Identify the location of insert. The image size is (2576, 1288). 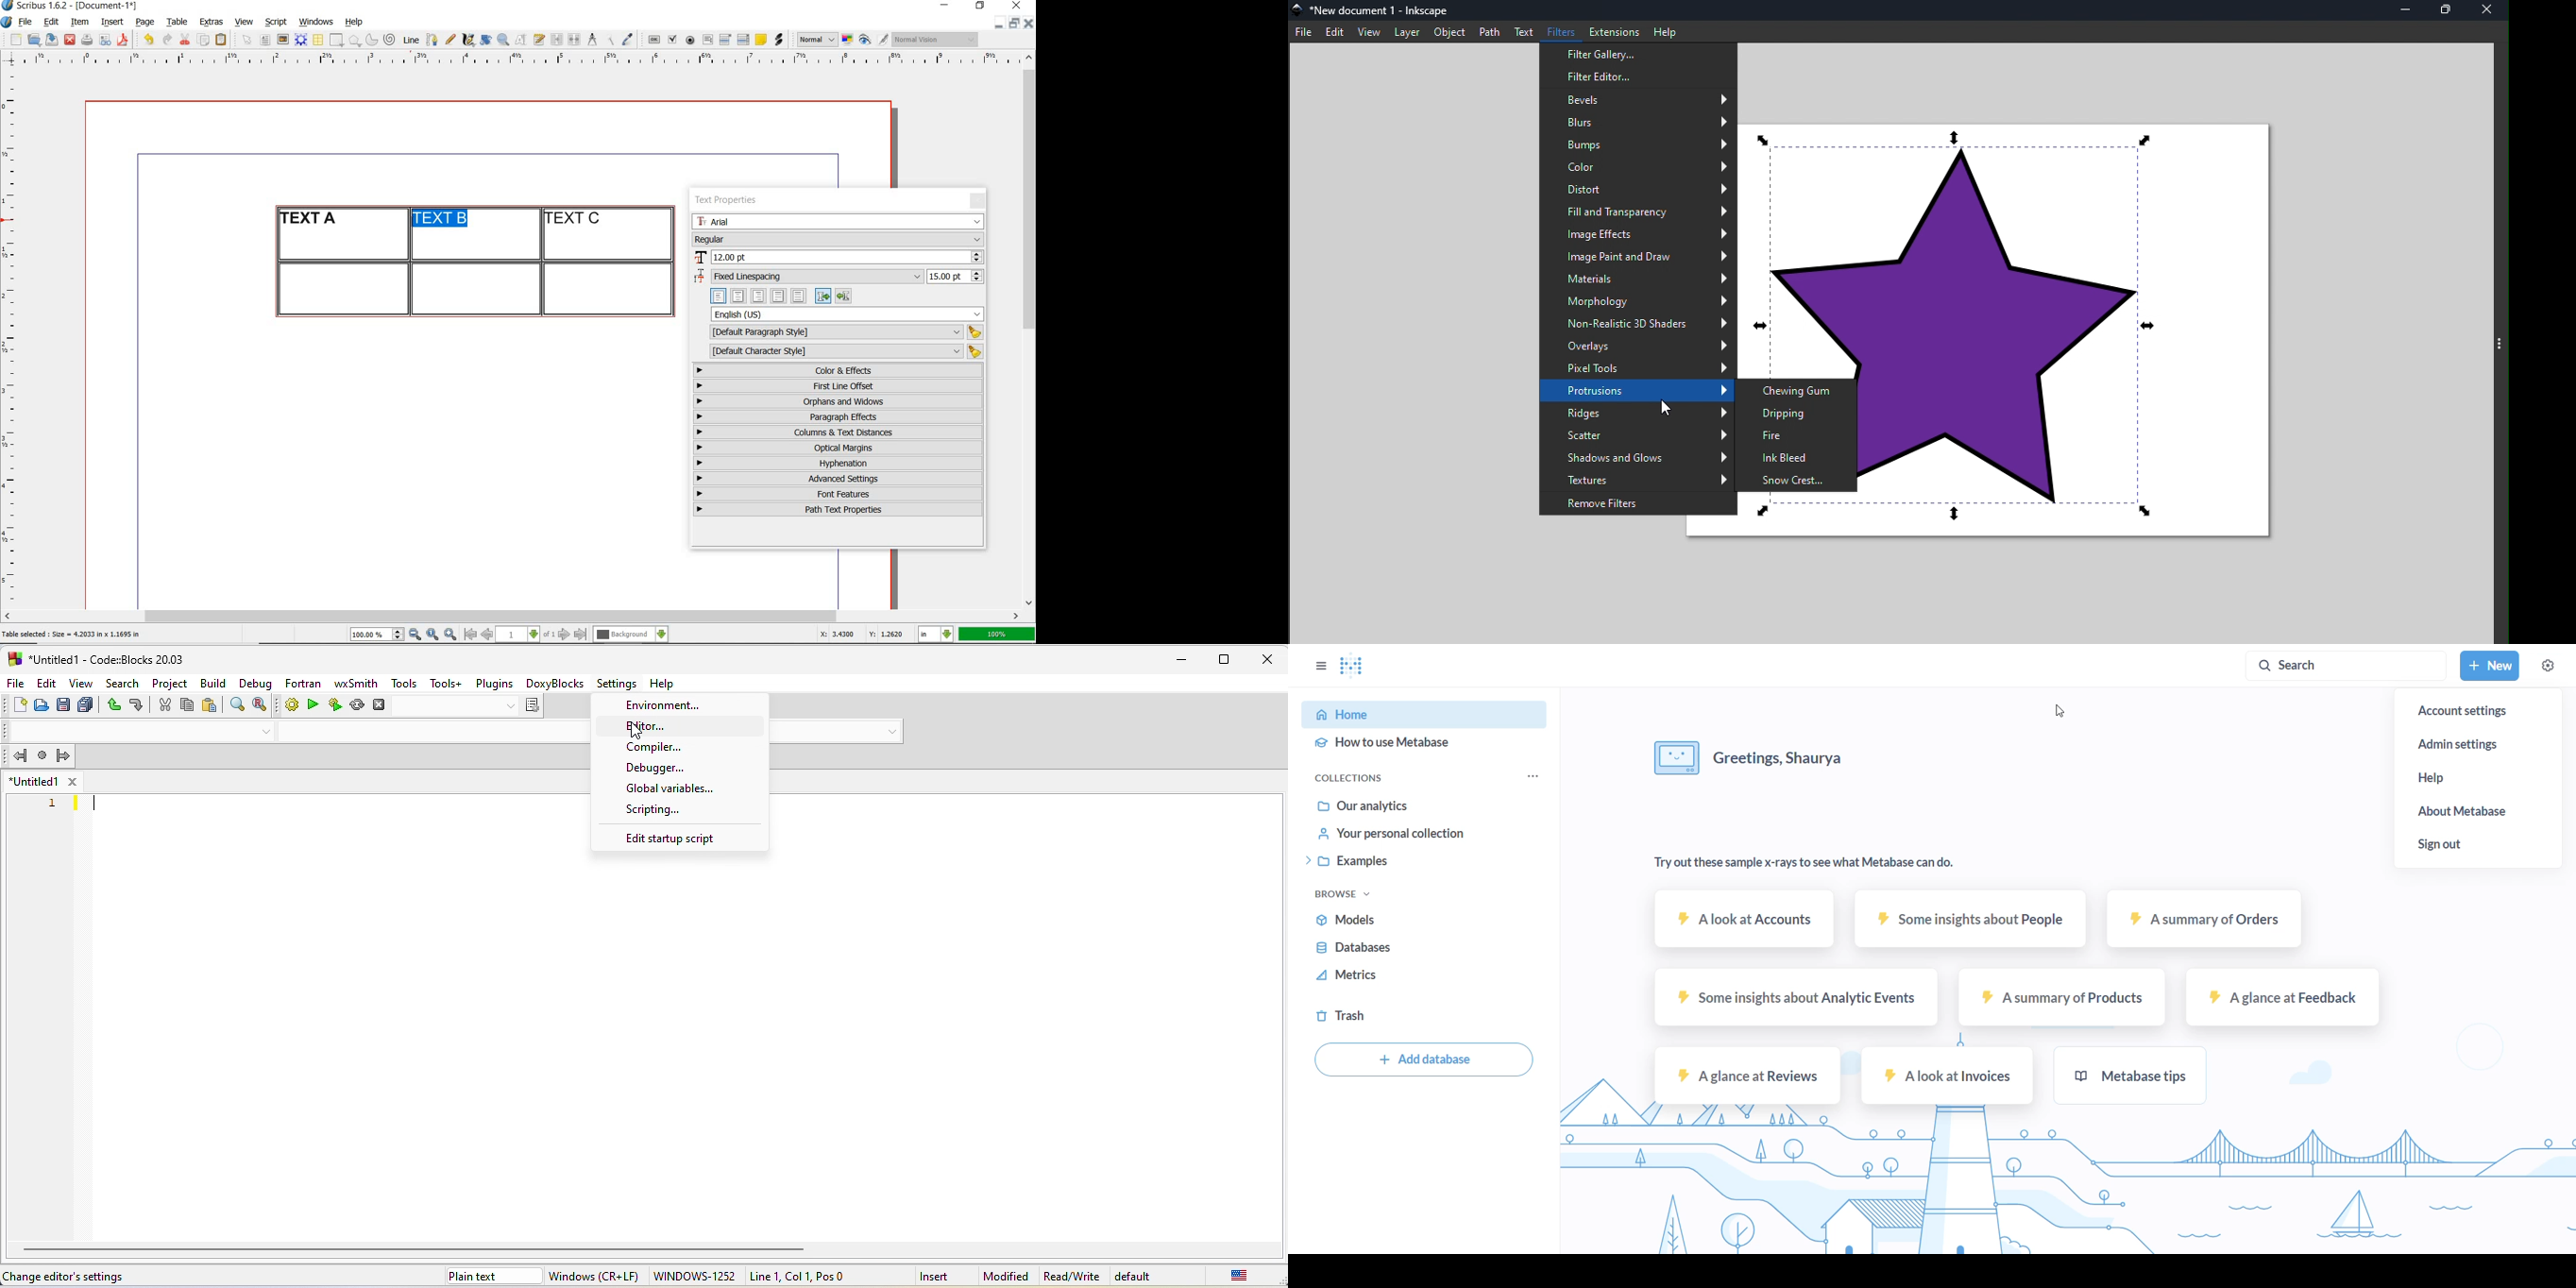
(934, 1277).